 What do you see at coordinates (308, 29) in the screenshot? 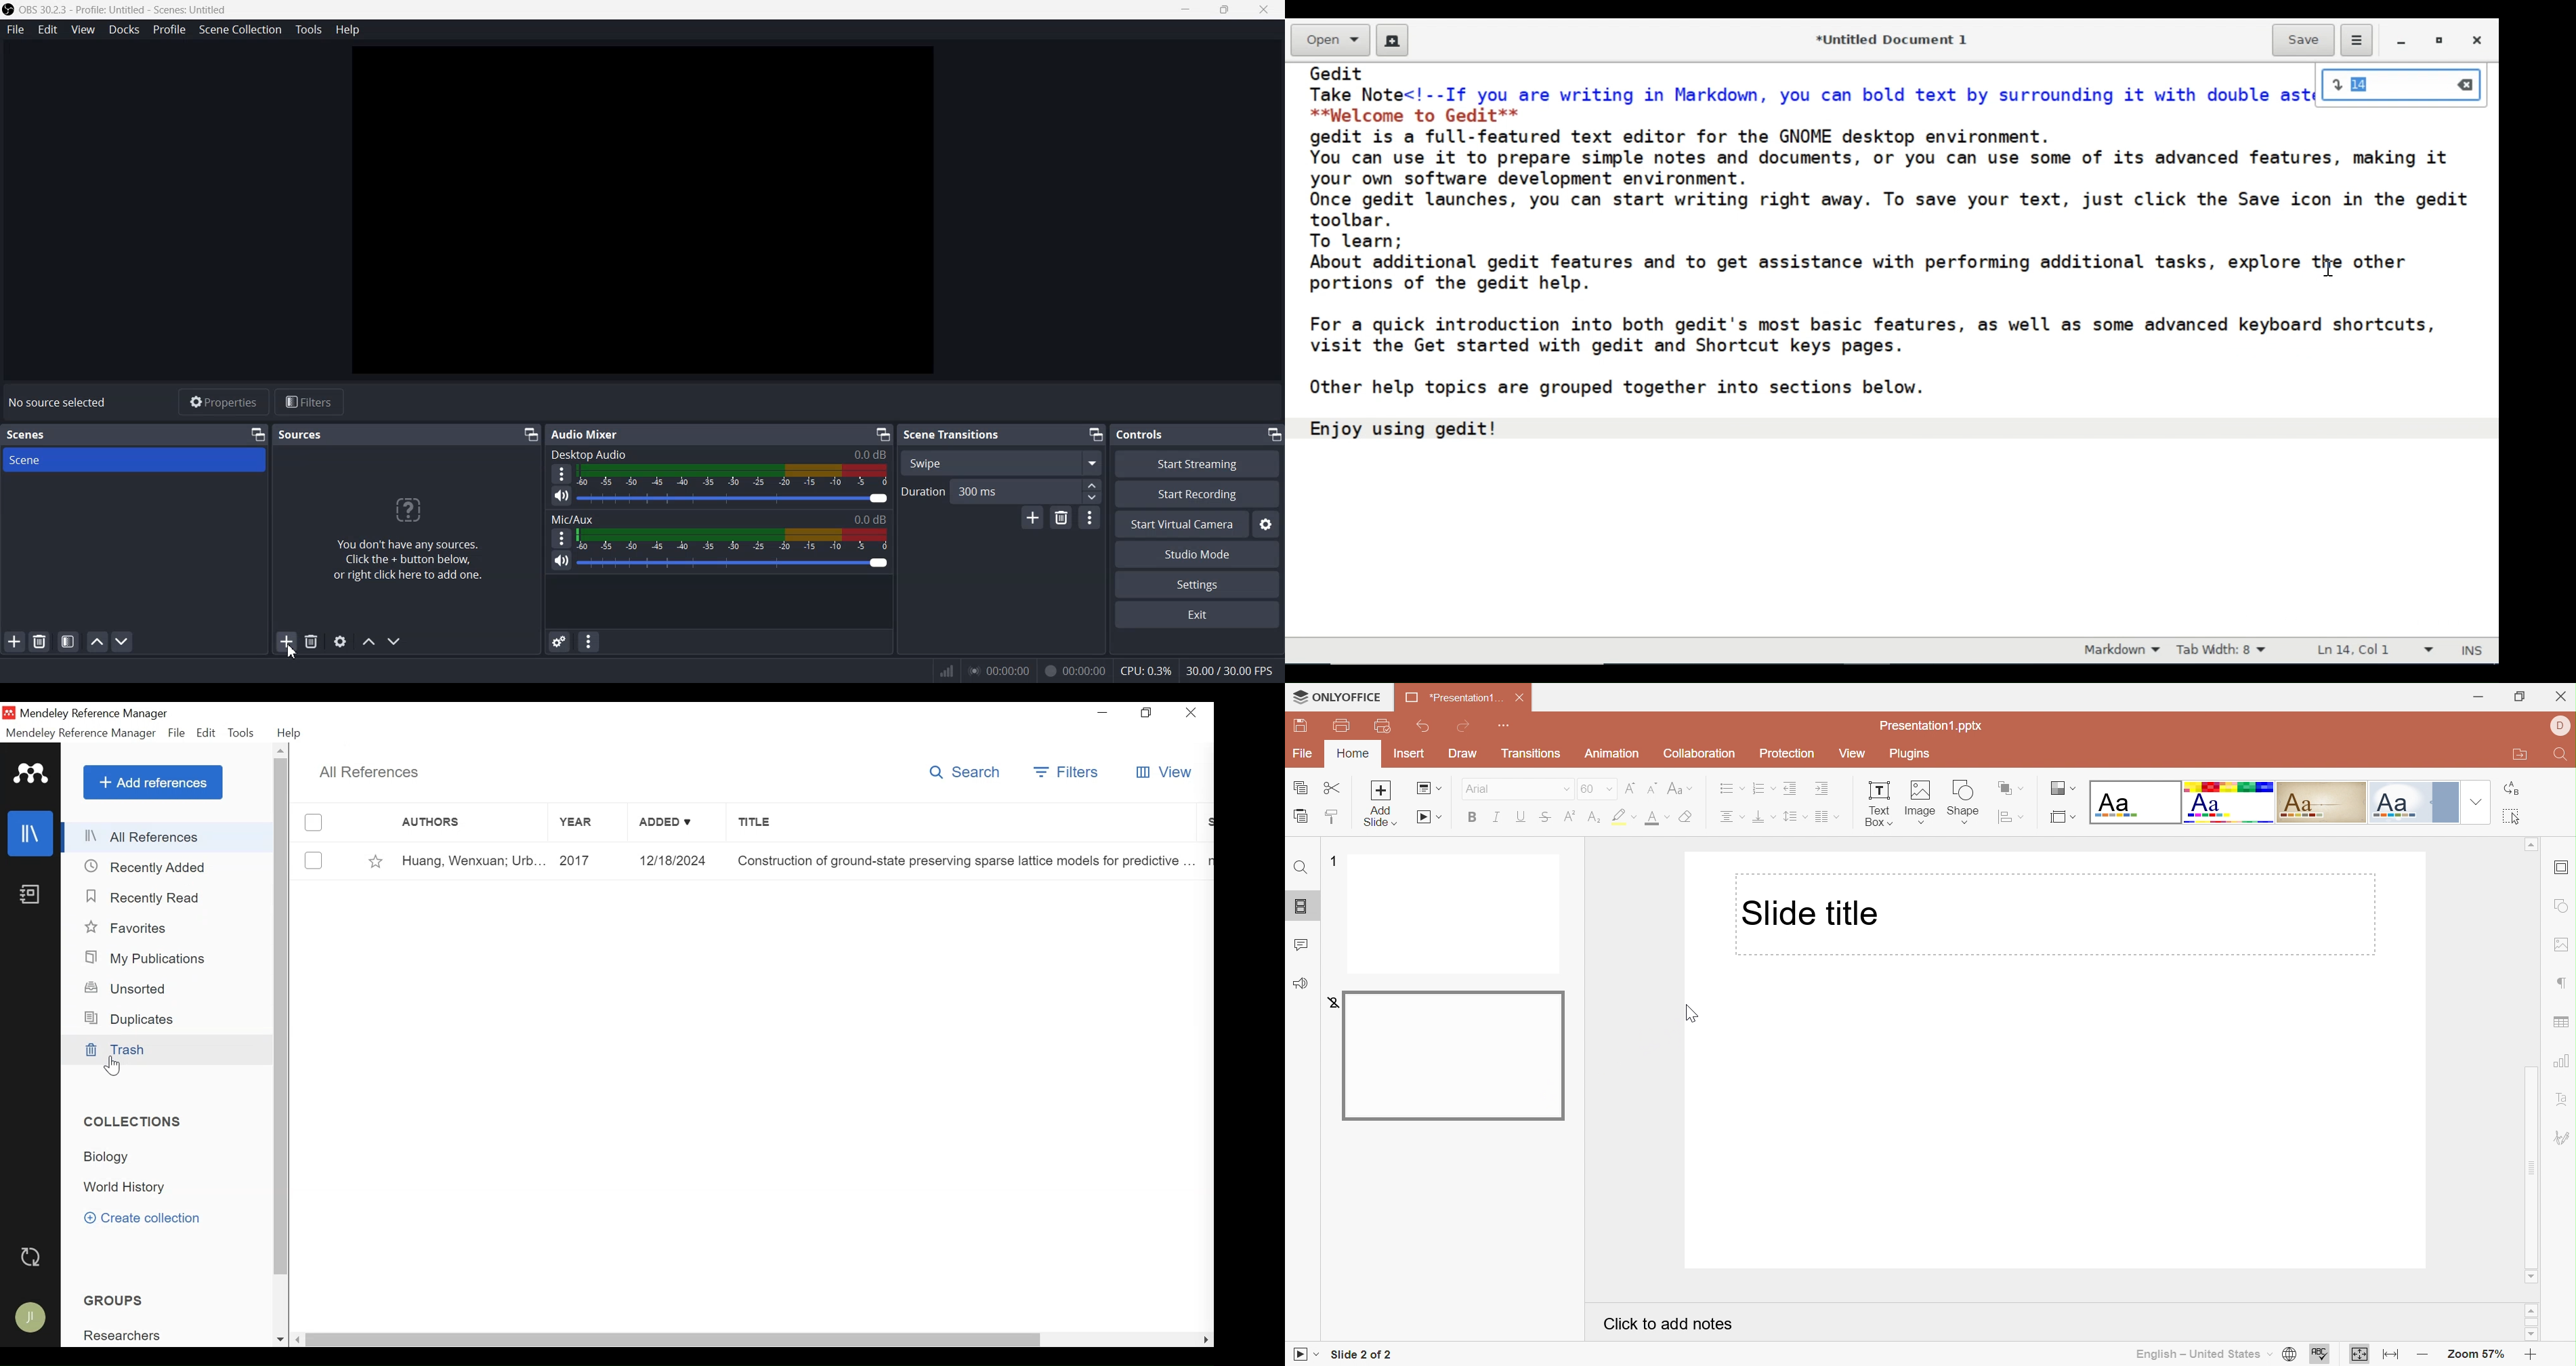
I see `Tools` at bounding box center [308, 29].